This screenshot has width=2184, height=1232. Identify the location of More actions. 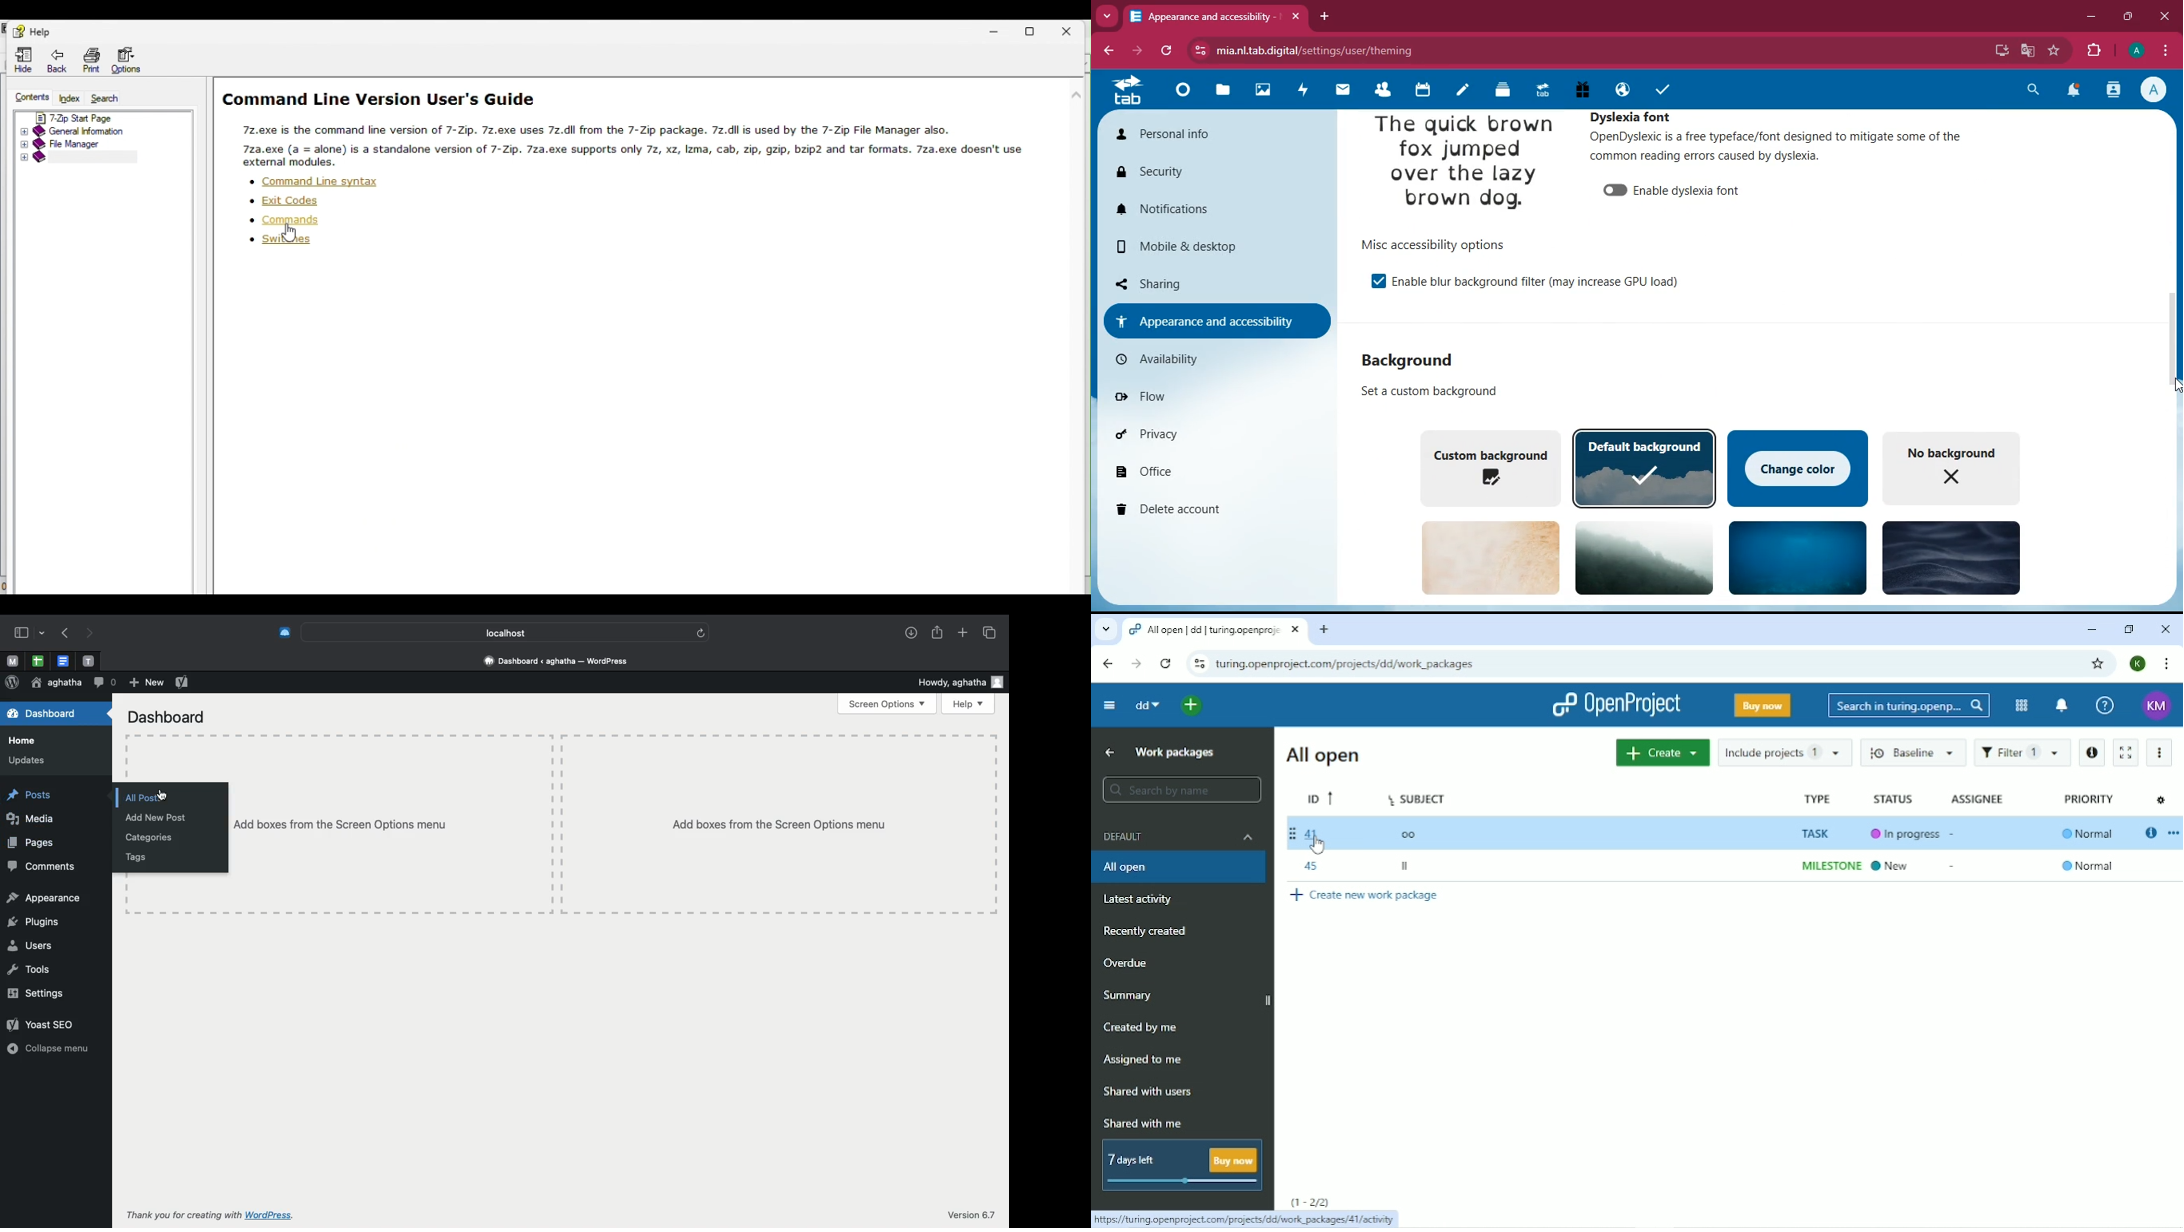
(2160, 753).